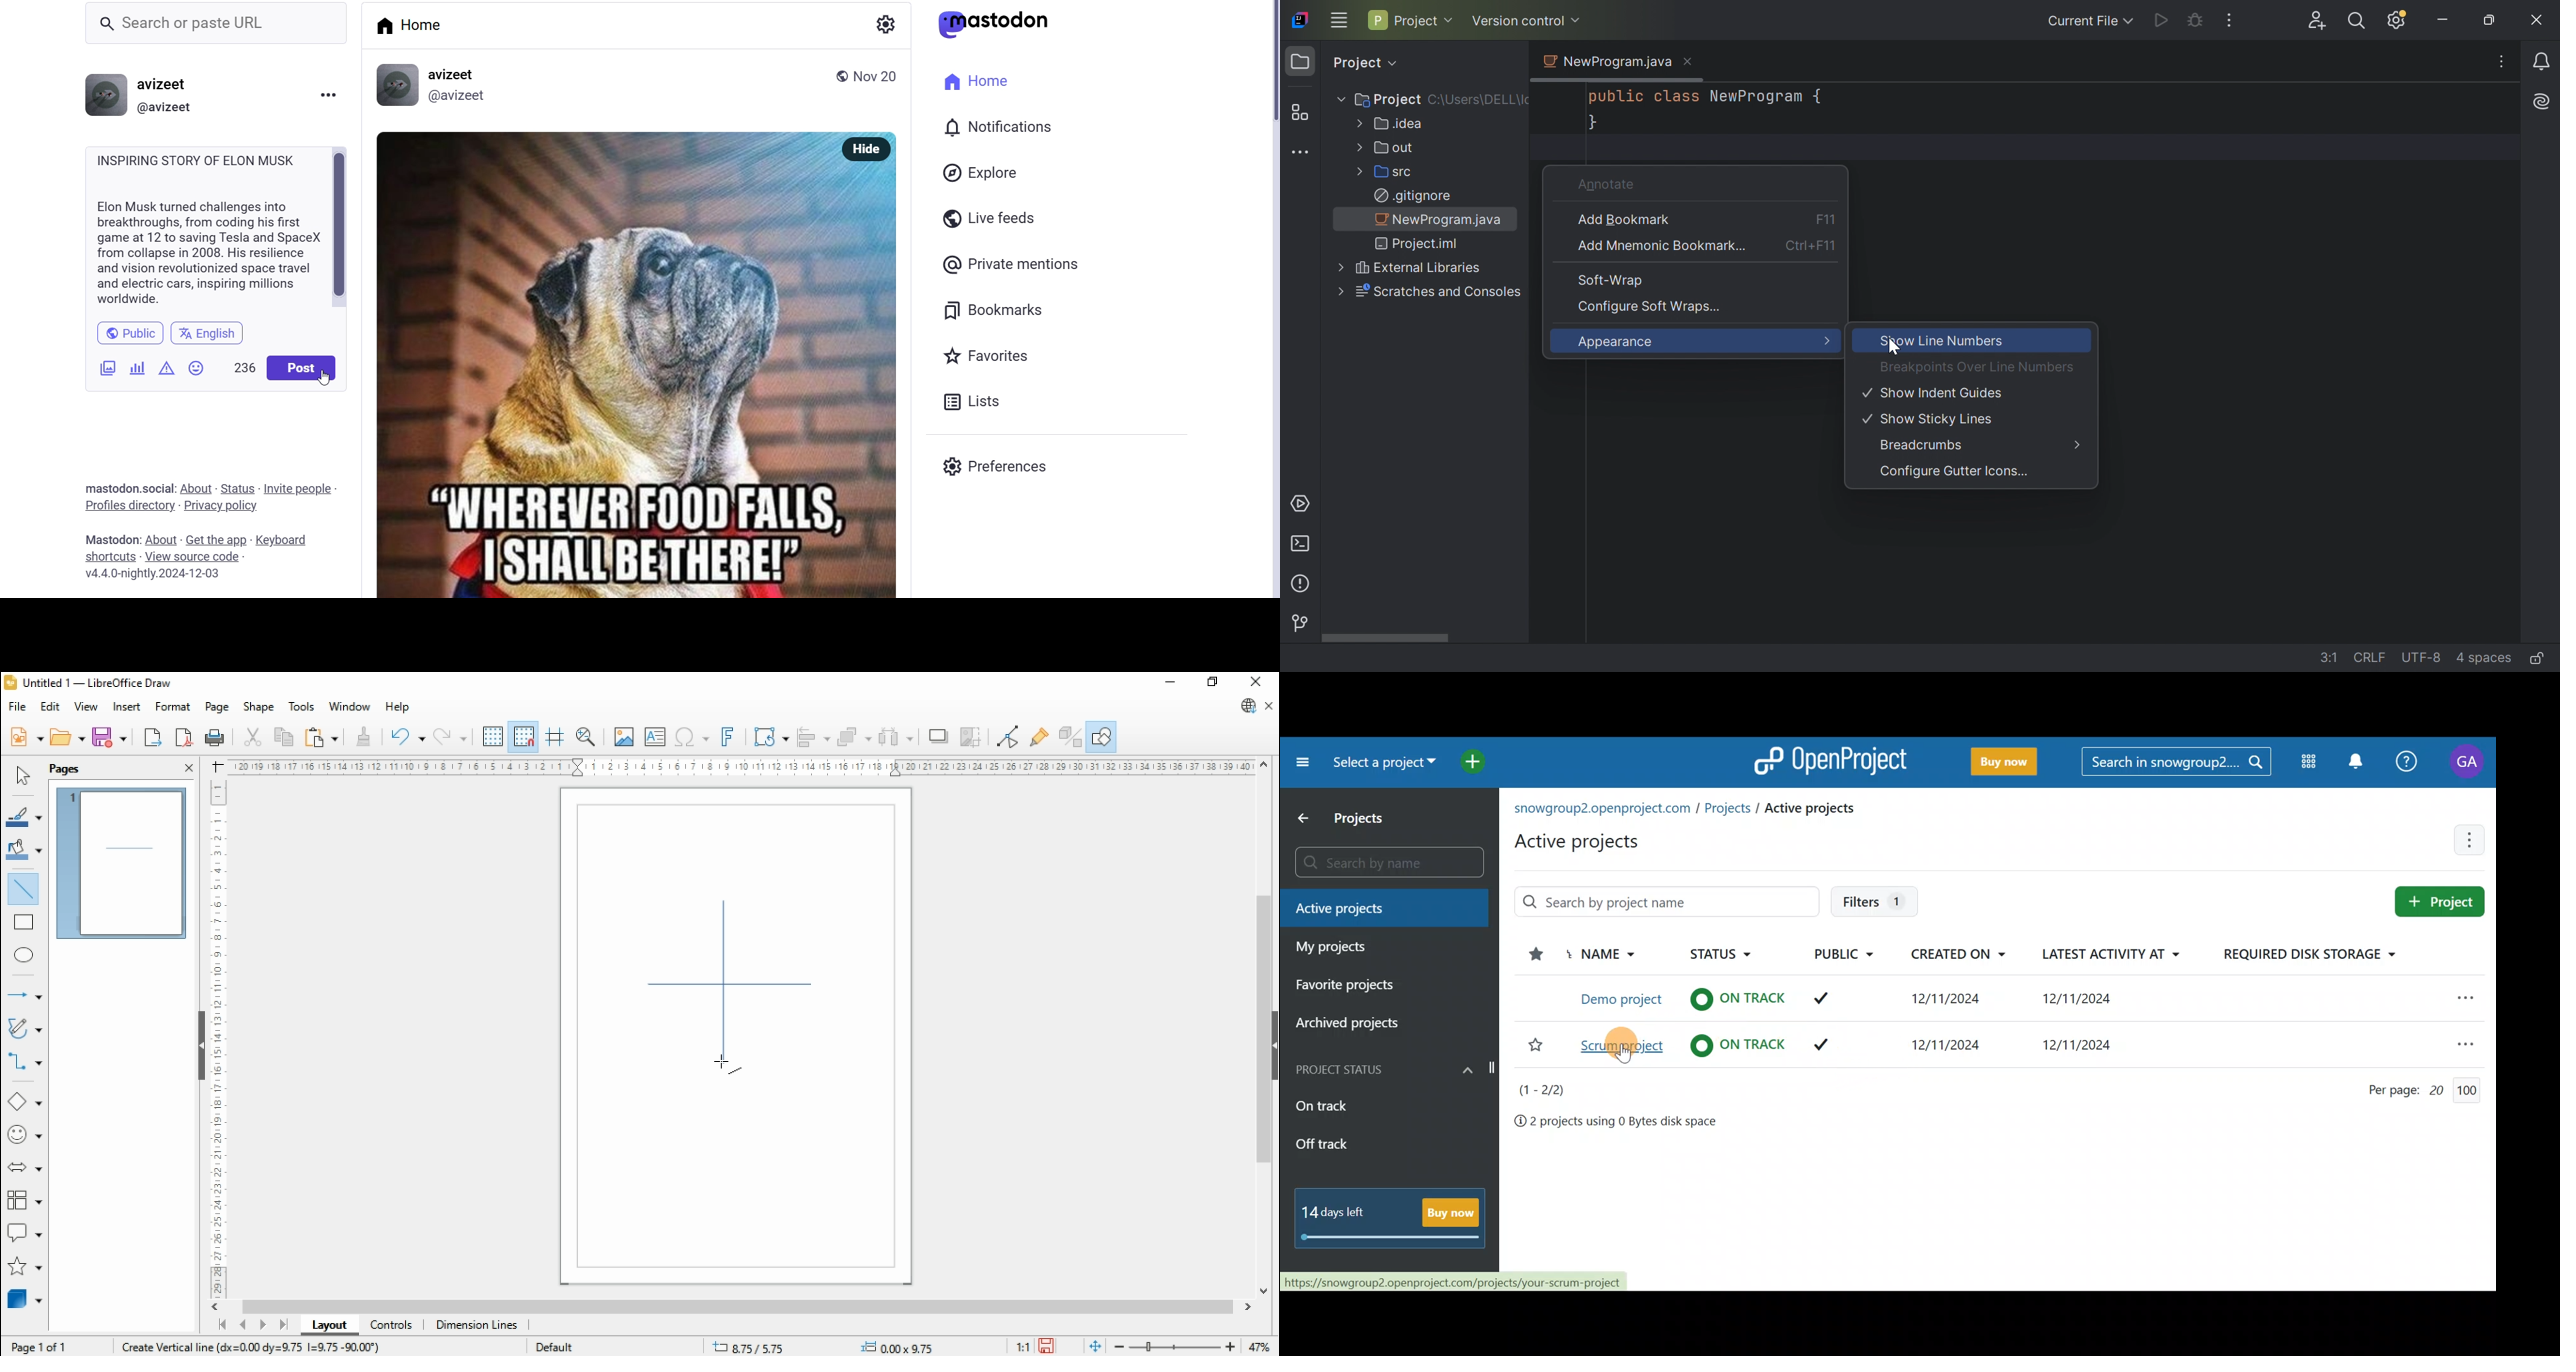  I want to click on fill color, so click(24, 849).